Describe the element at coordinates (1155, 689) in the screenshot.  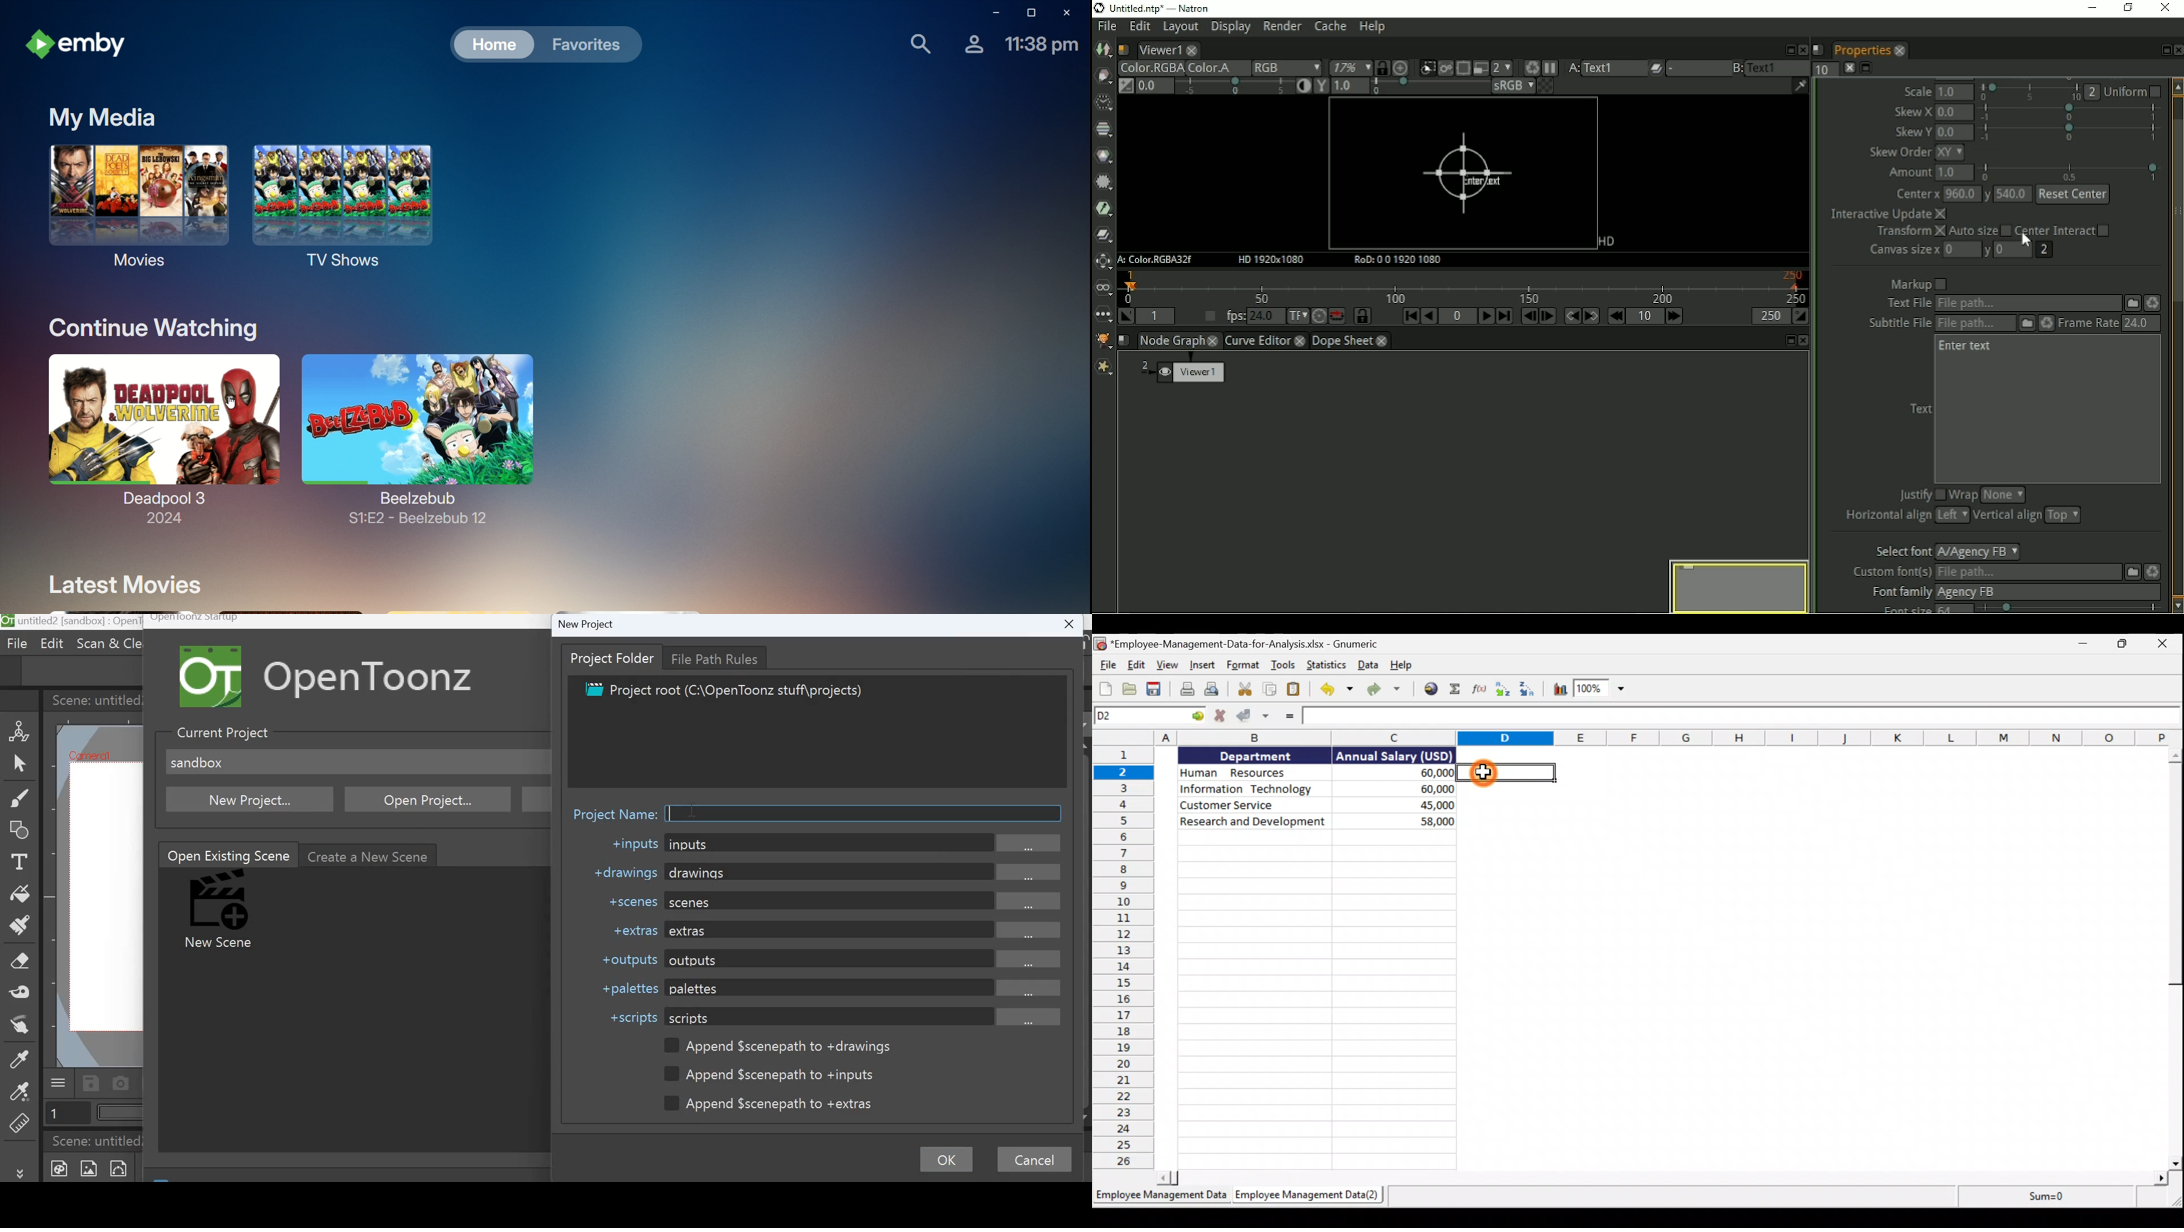
I see `Save the current workbook` at that location.